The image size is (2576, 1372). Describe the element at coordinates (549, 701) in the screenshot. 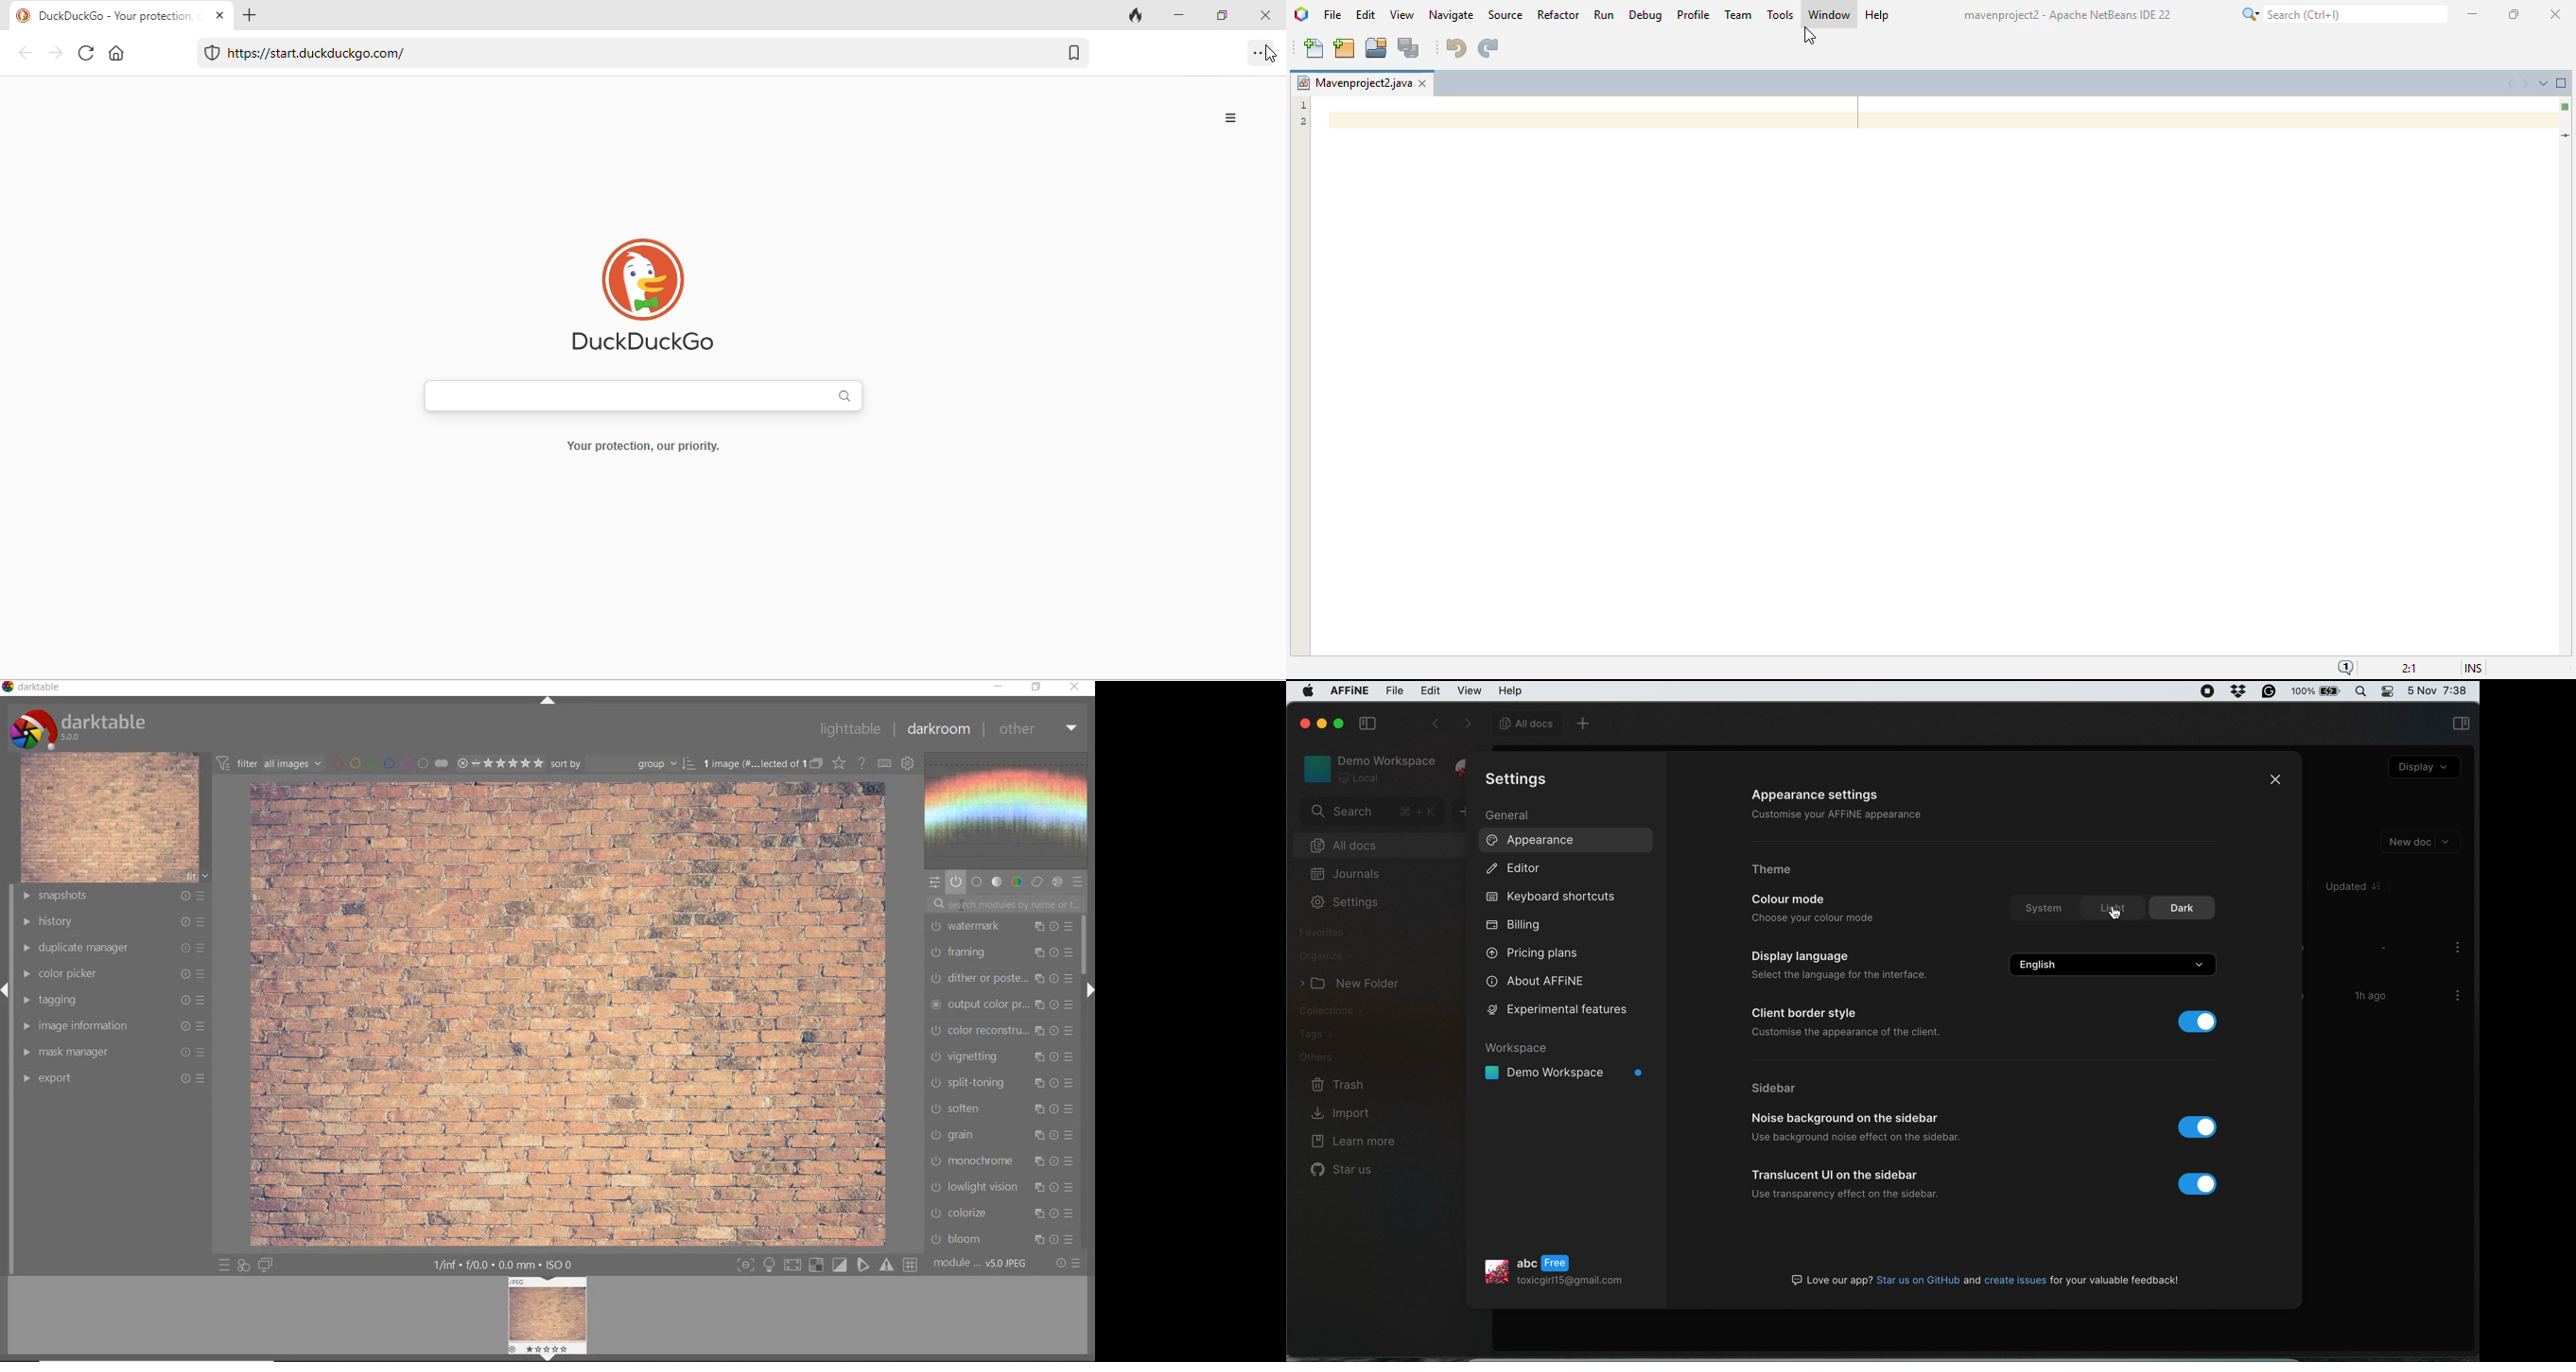

I see `up` at that location.